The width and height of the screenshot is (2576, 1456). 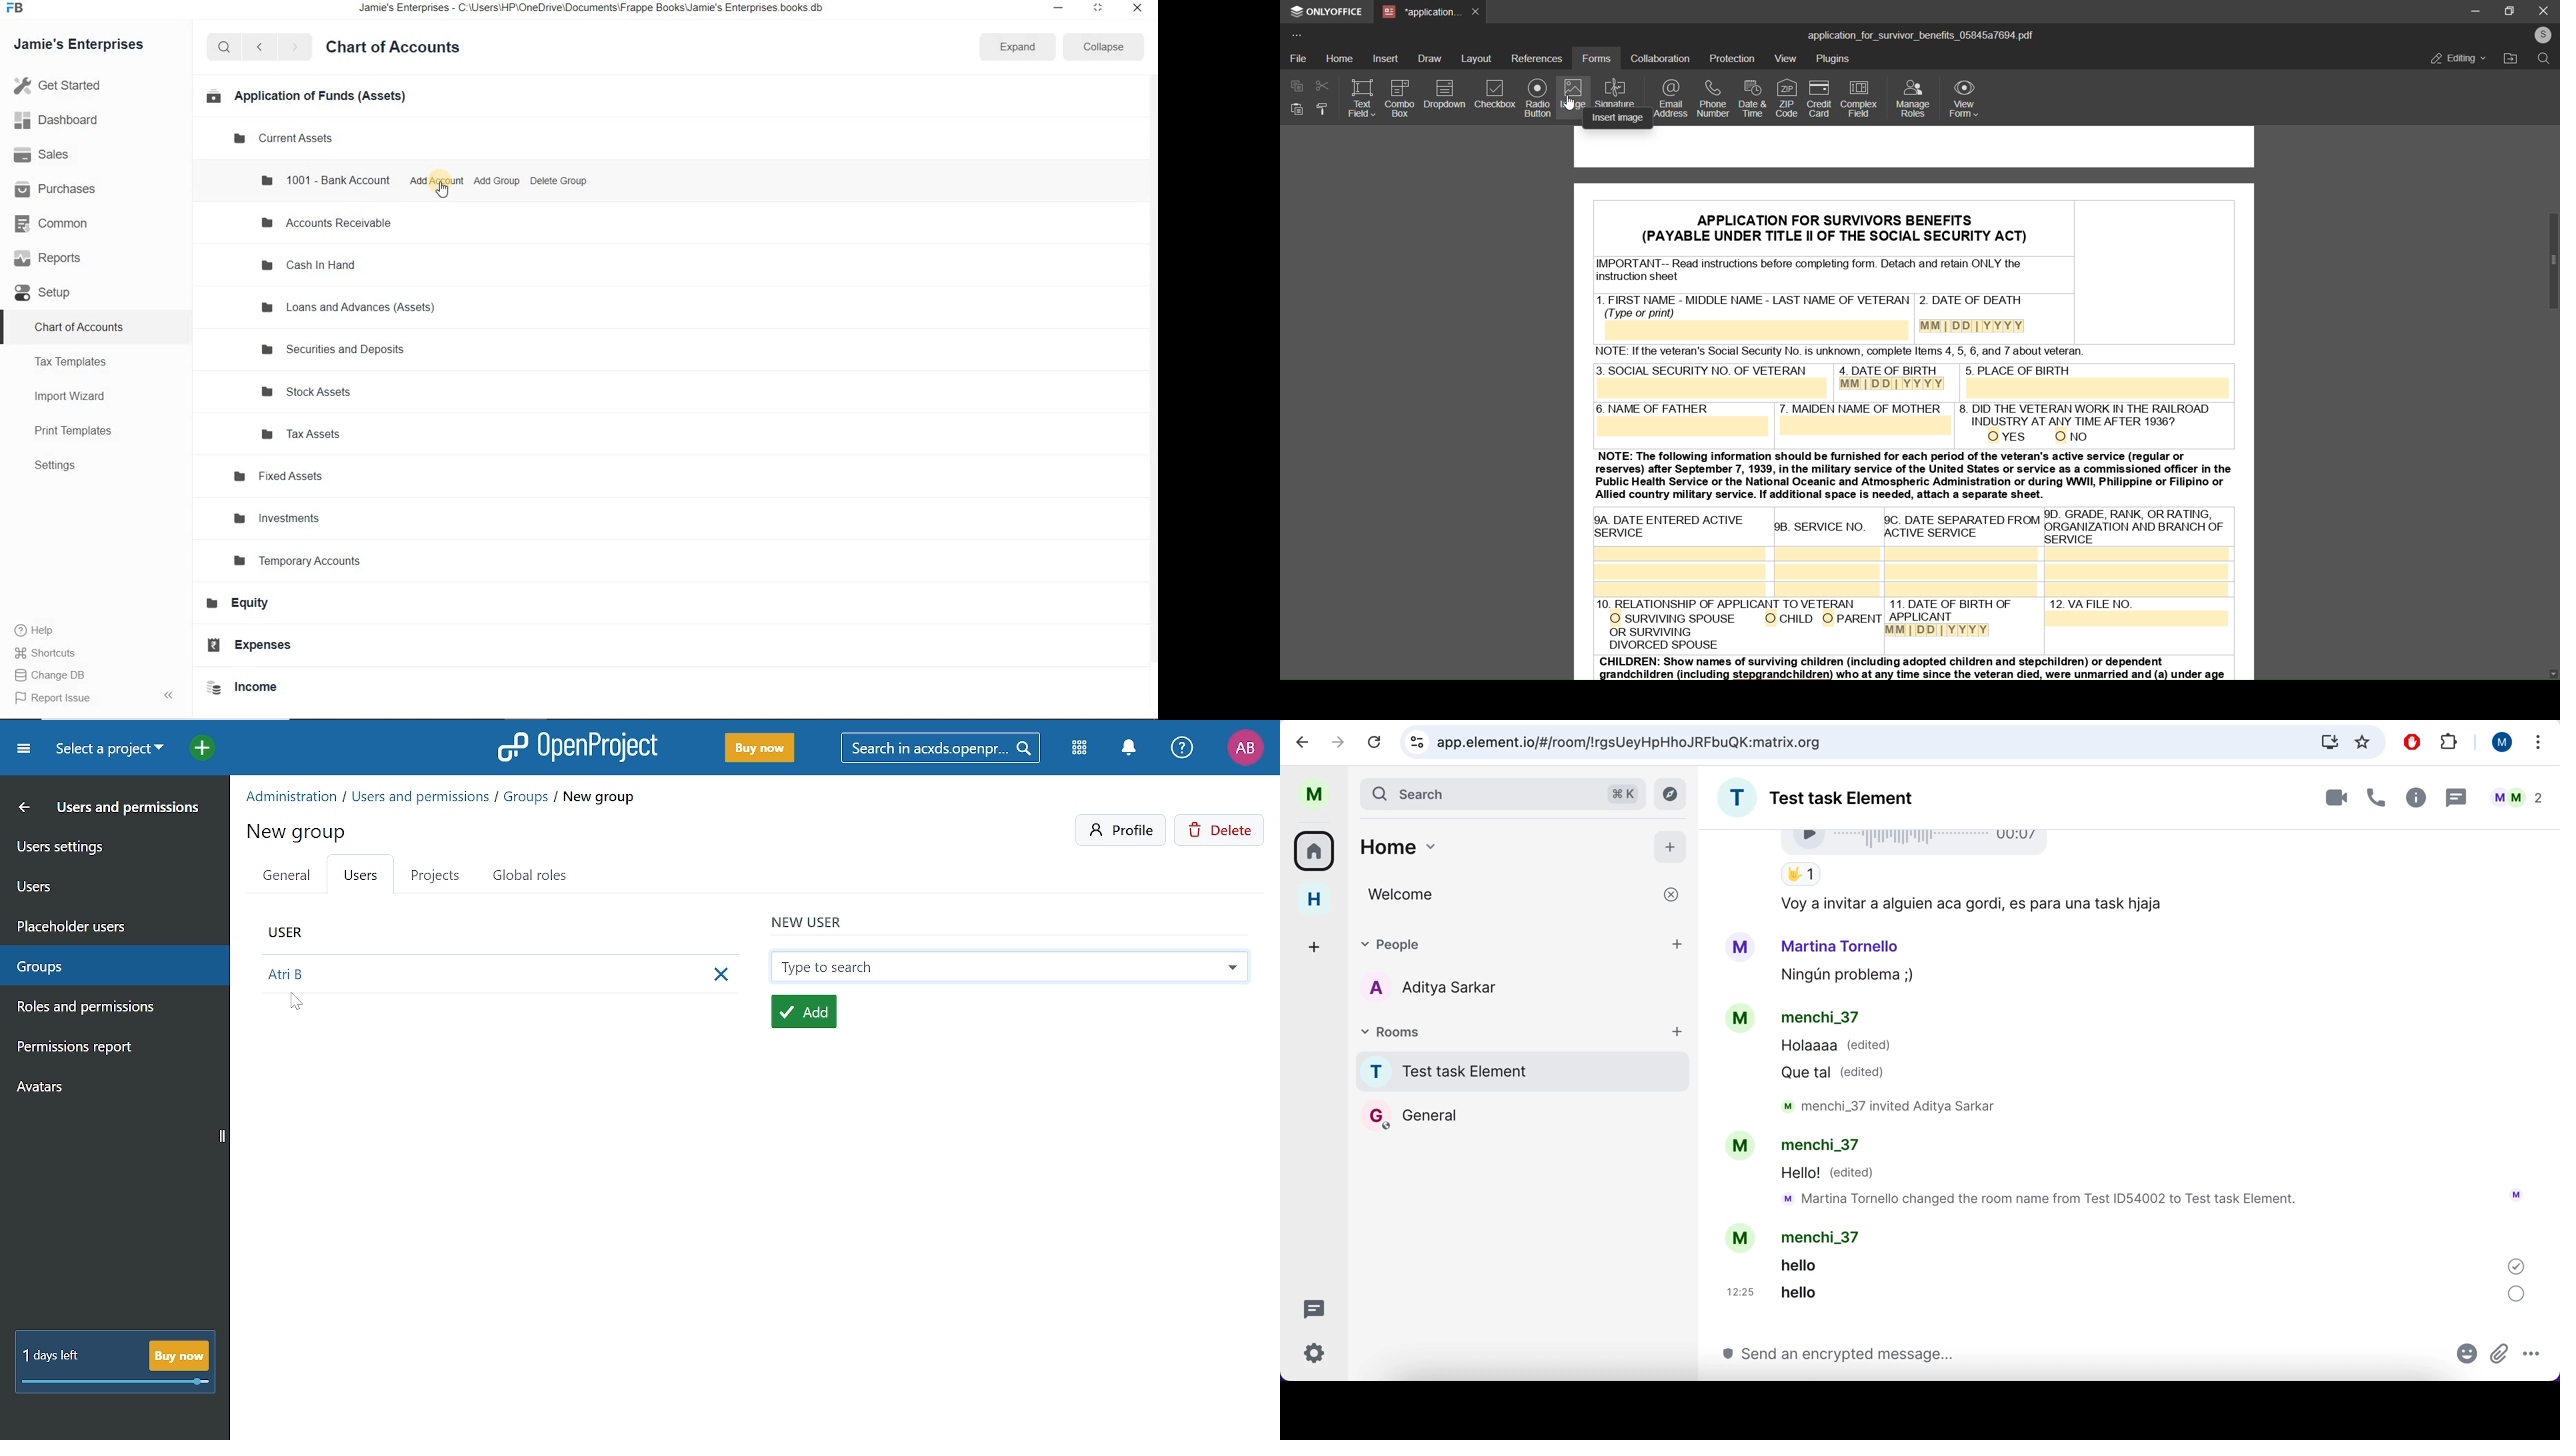 I want to click on Temporary Accounts, so click(x=306, y=561).